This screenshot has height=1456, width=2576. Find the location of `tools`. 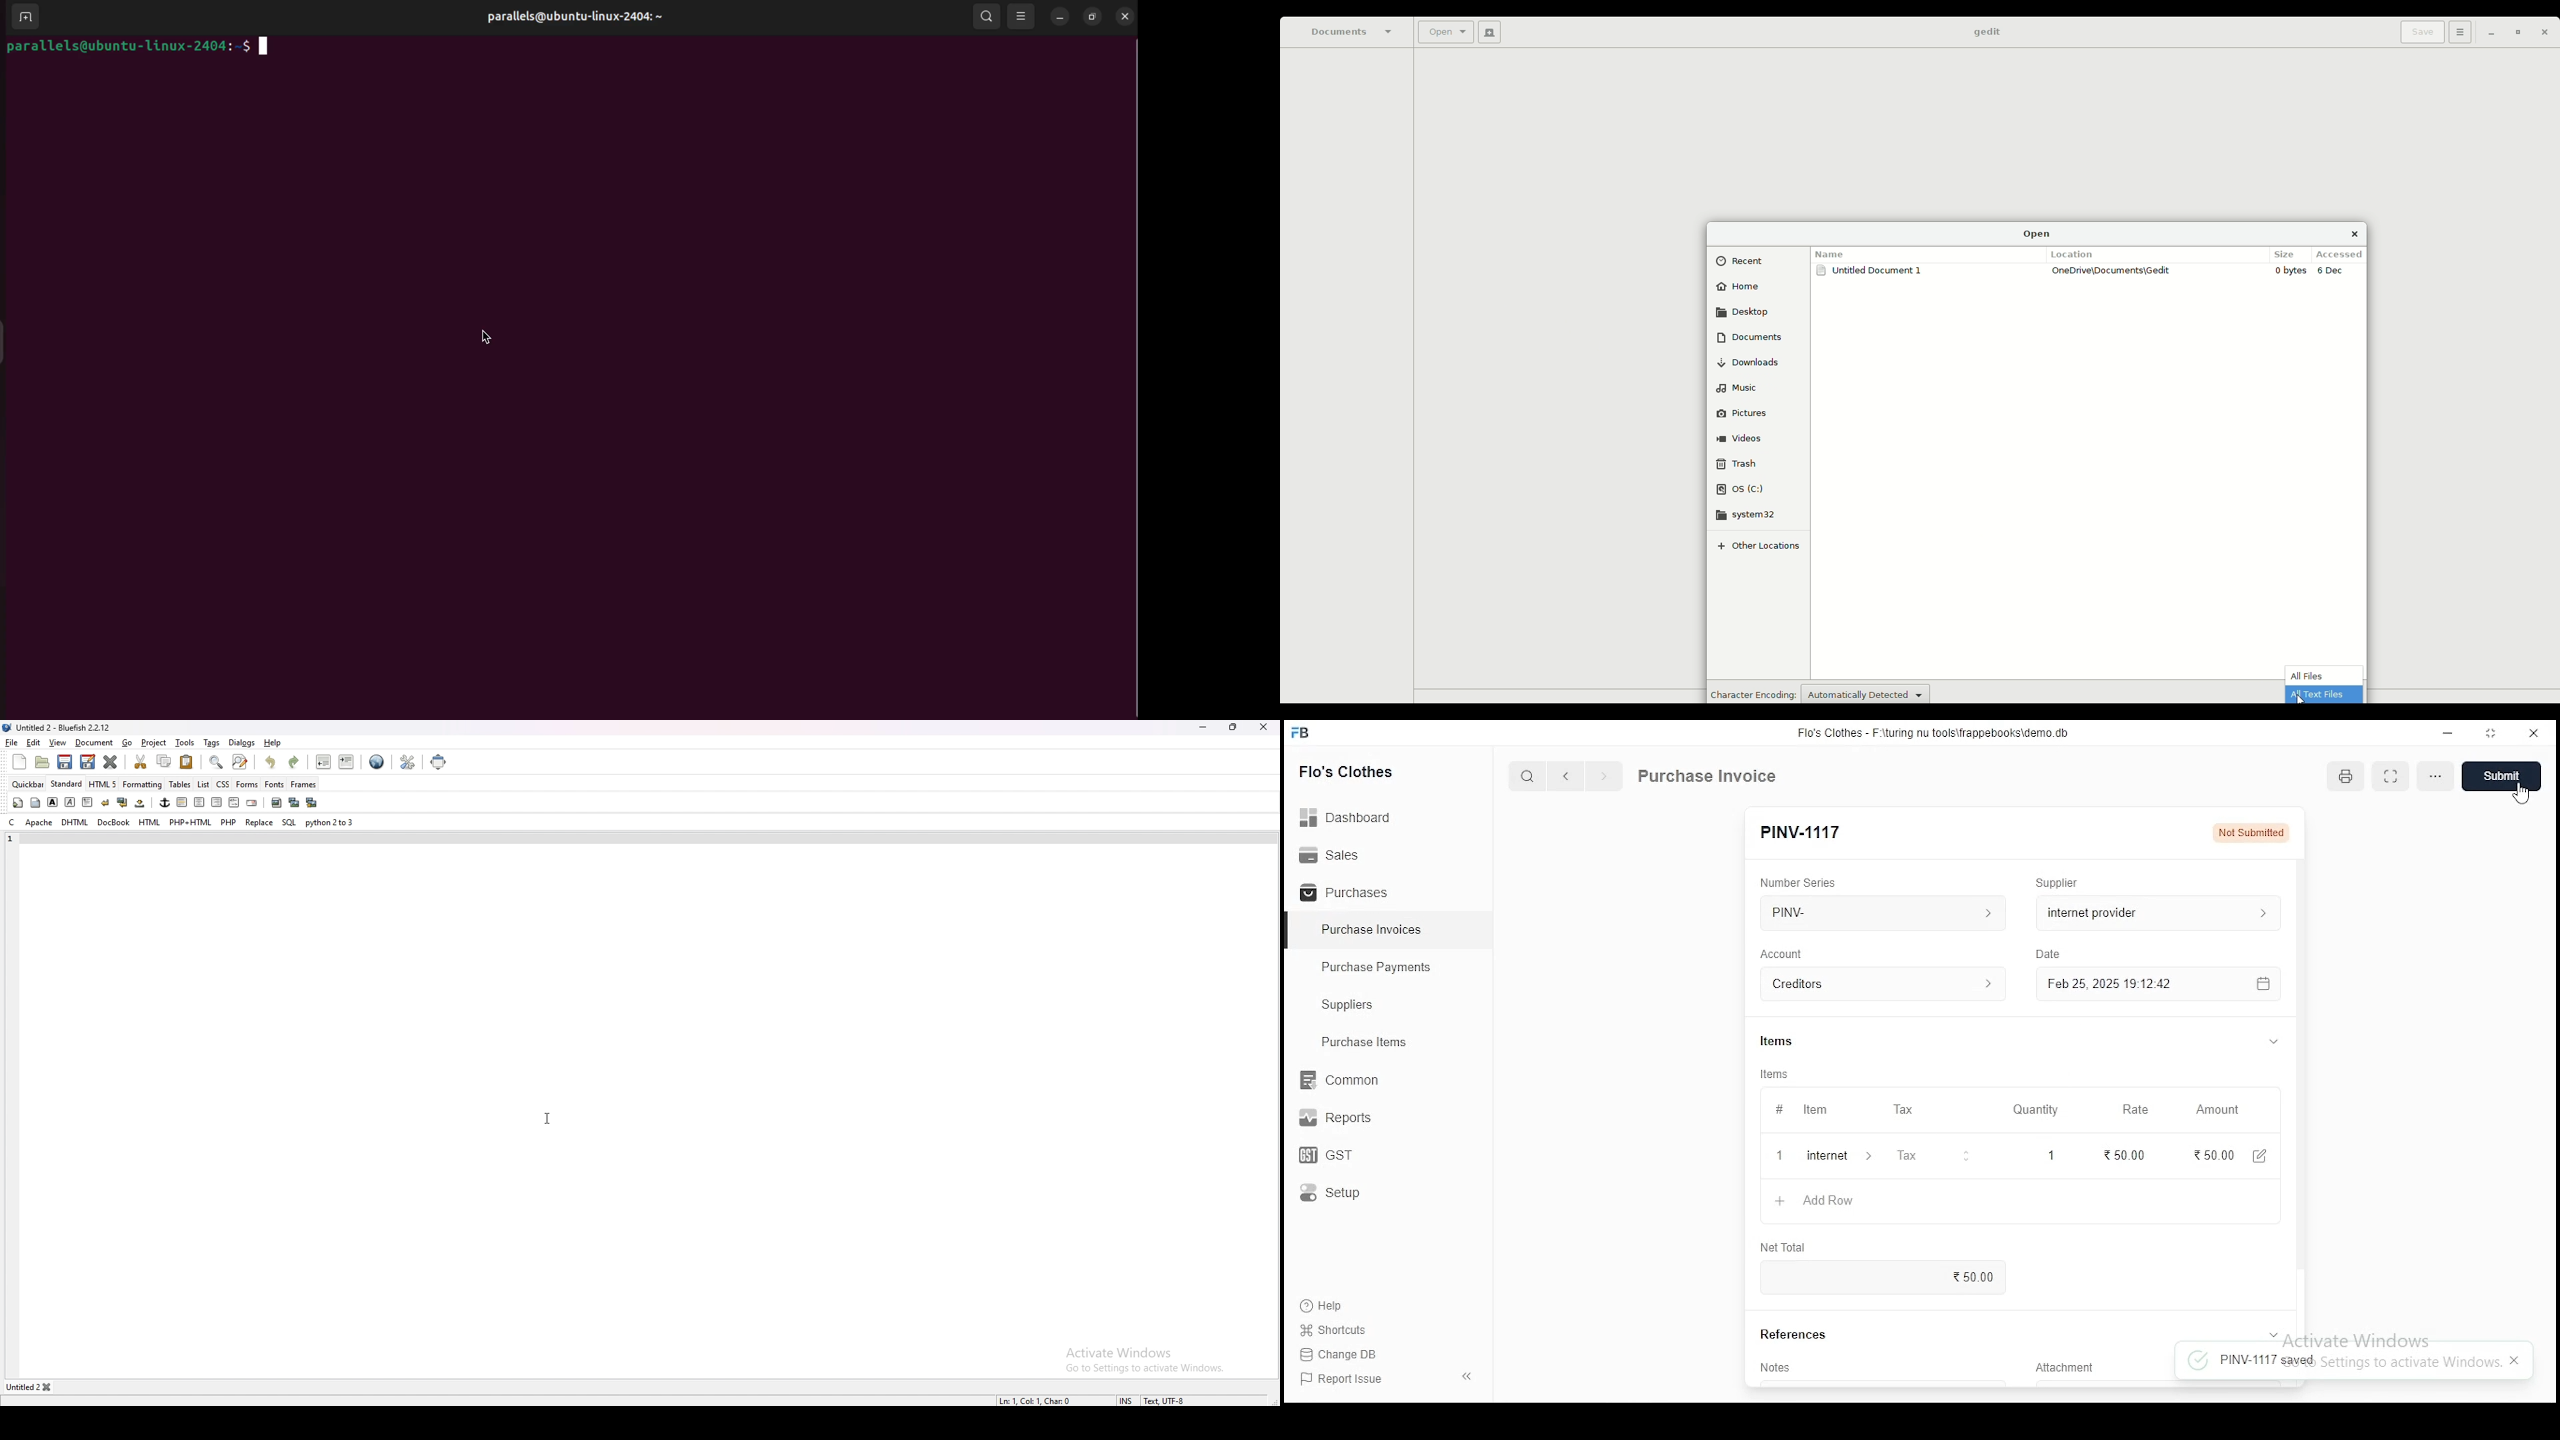

tools is located at coordinates (185, 743).